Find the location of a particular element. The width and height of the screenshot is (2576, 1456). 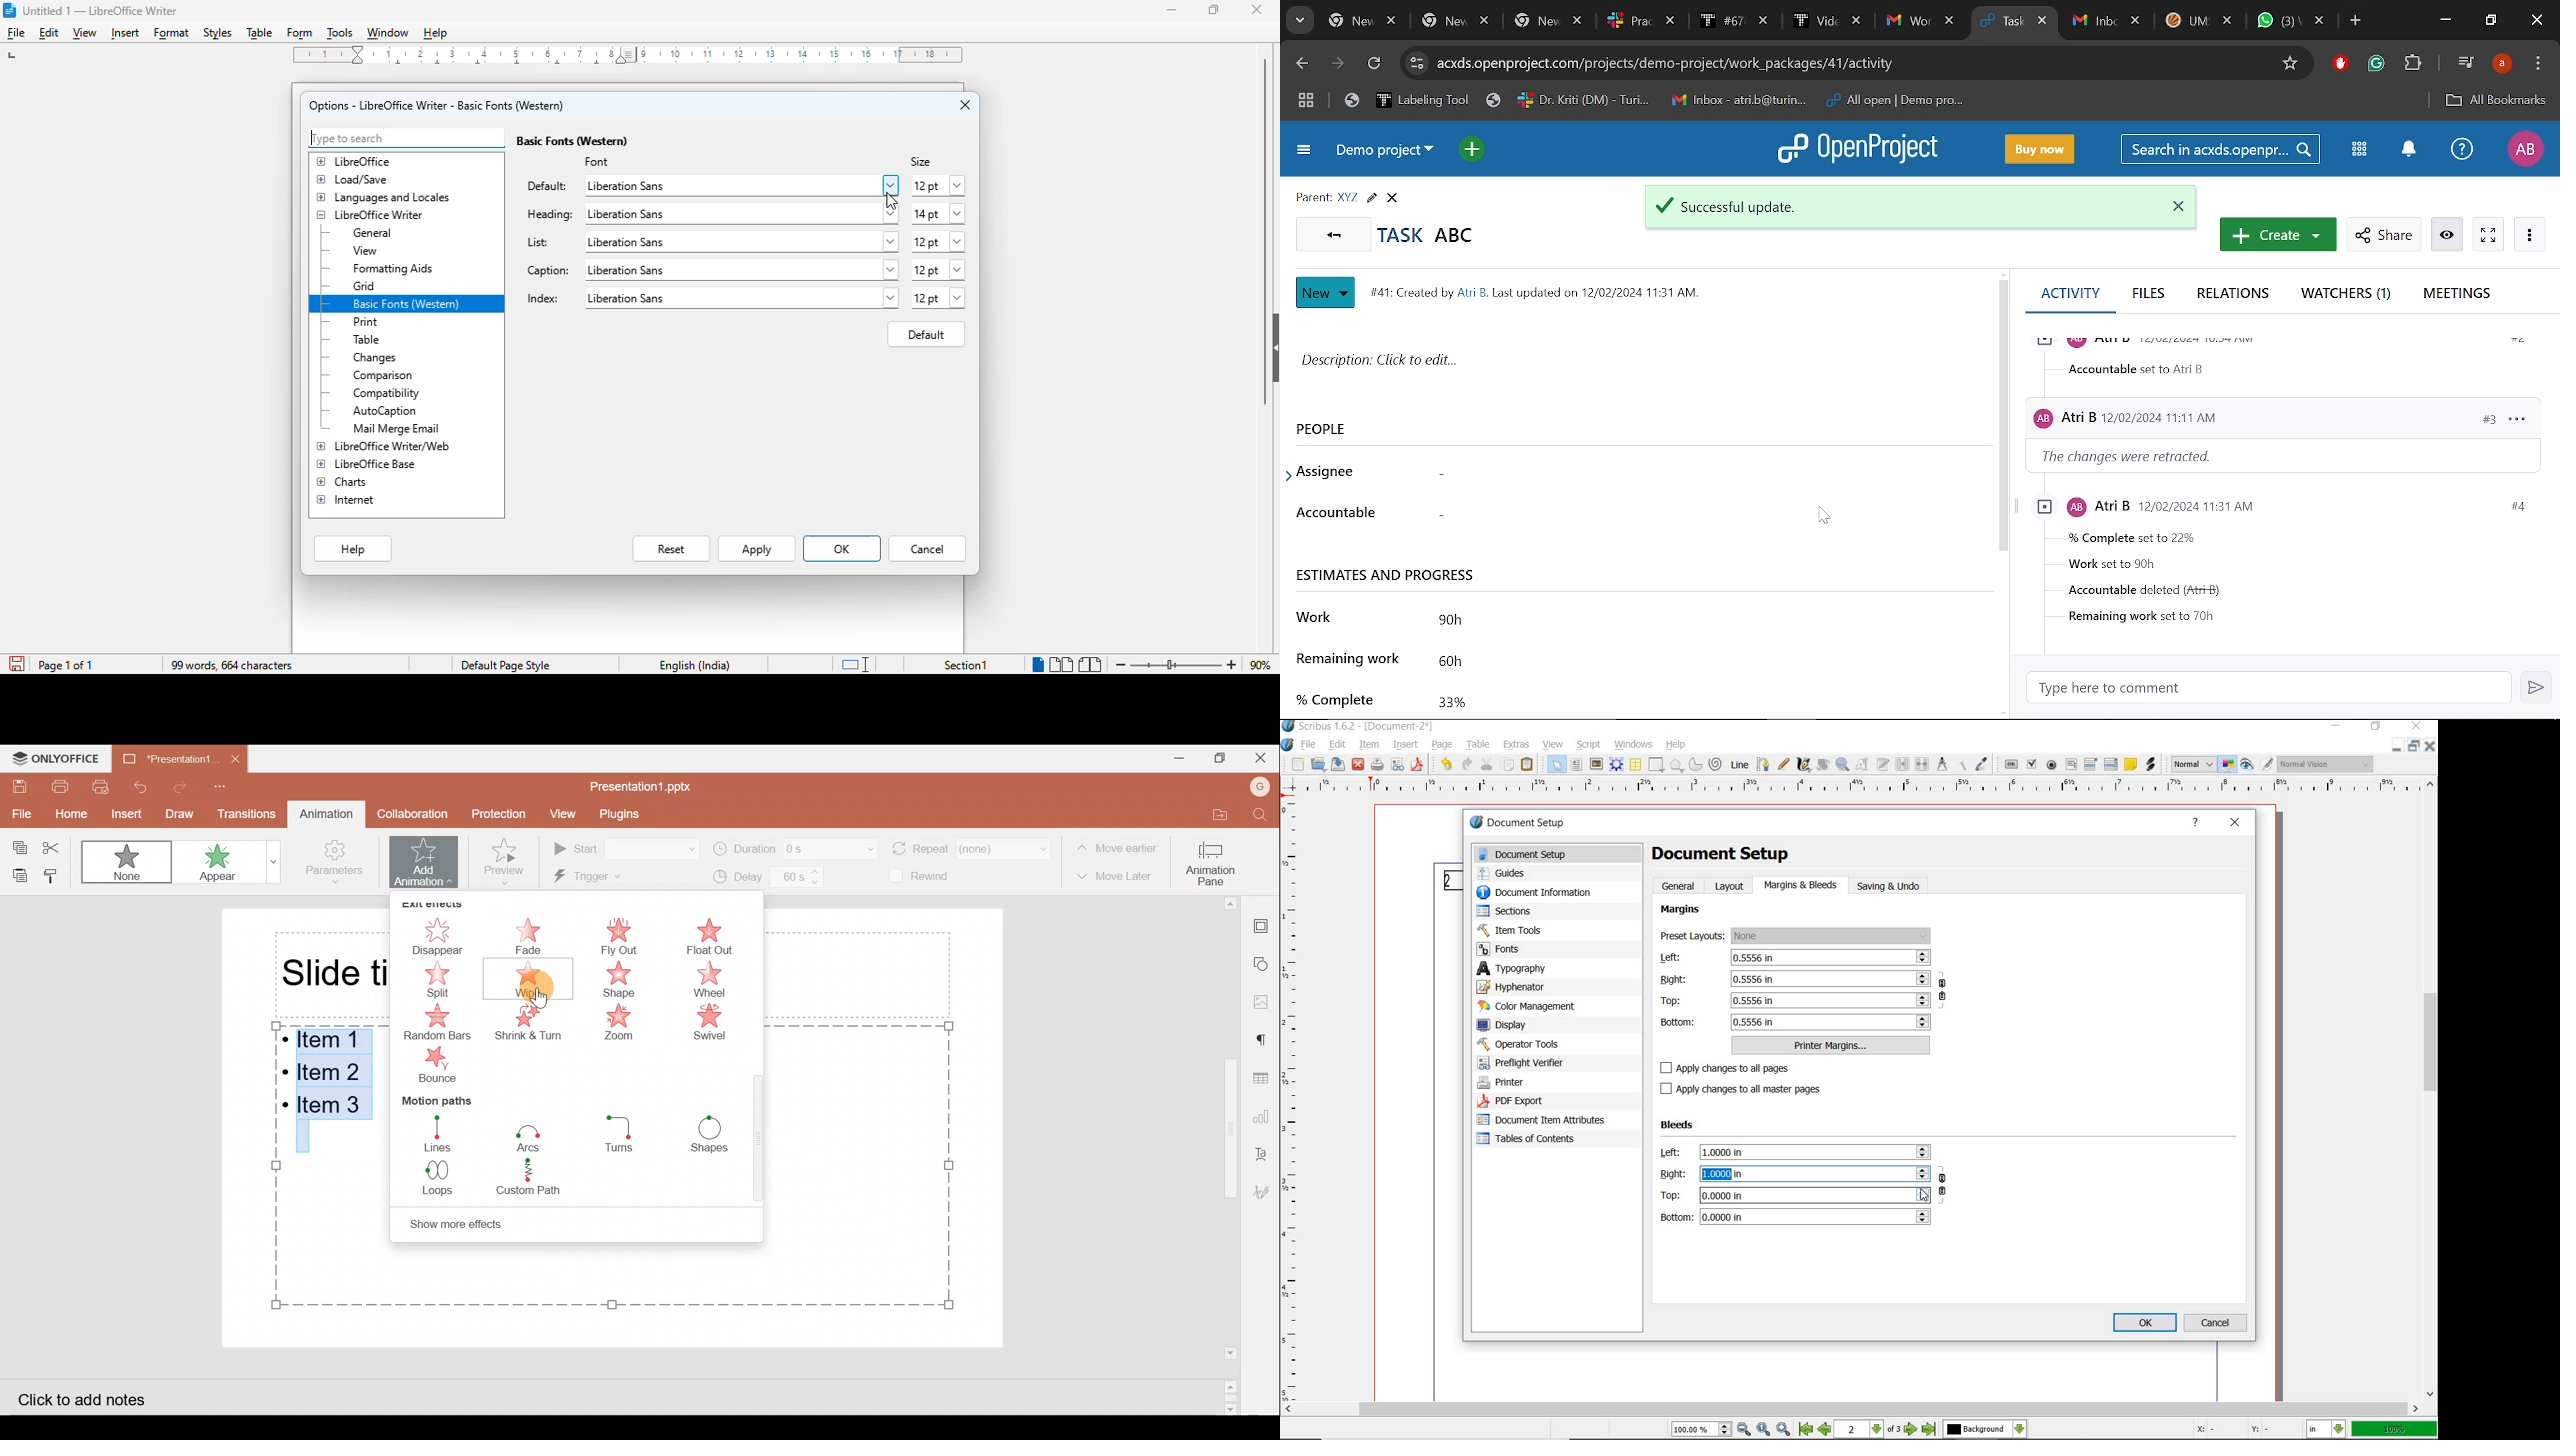

12 pt is located at coordinates (937, 271).